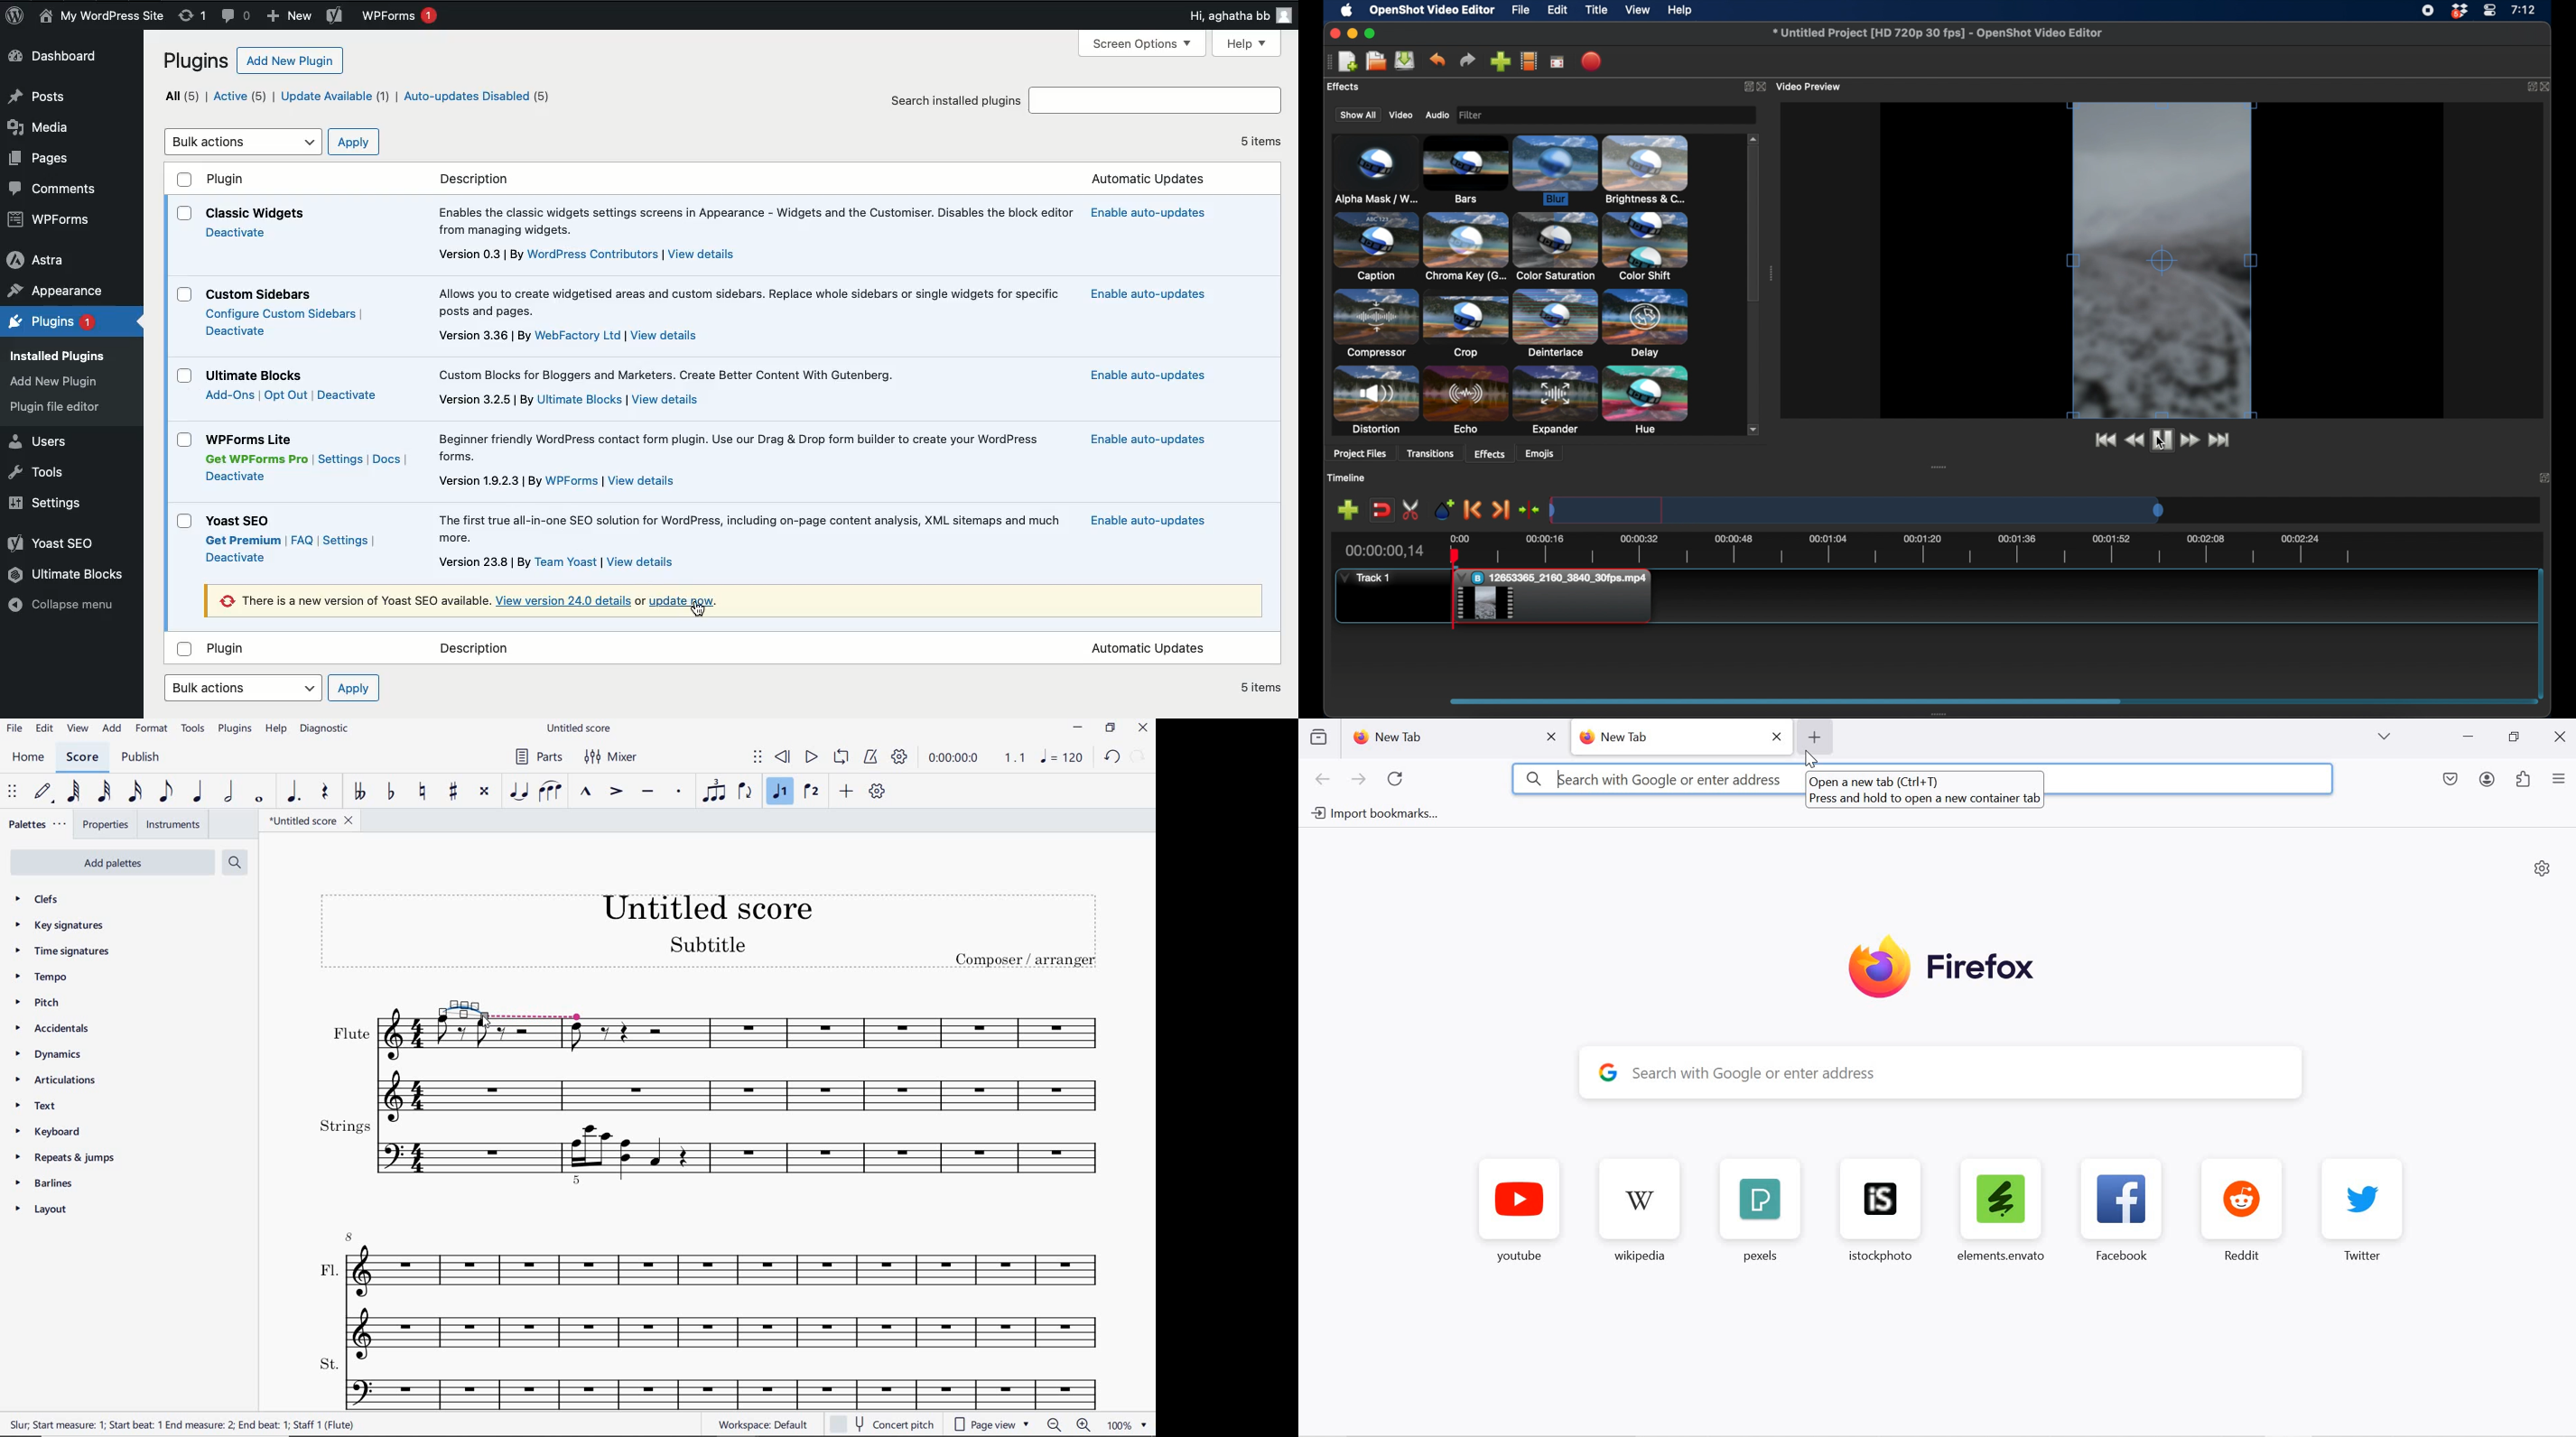 This screenshot has width=2576, height=1456. What do you see at coordinates (371, 1058) in the screenshot?
I see `` at bounding box center [371, 1058].